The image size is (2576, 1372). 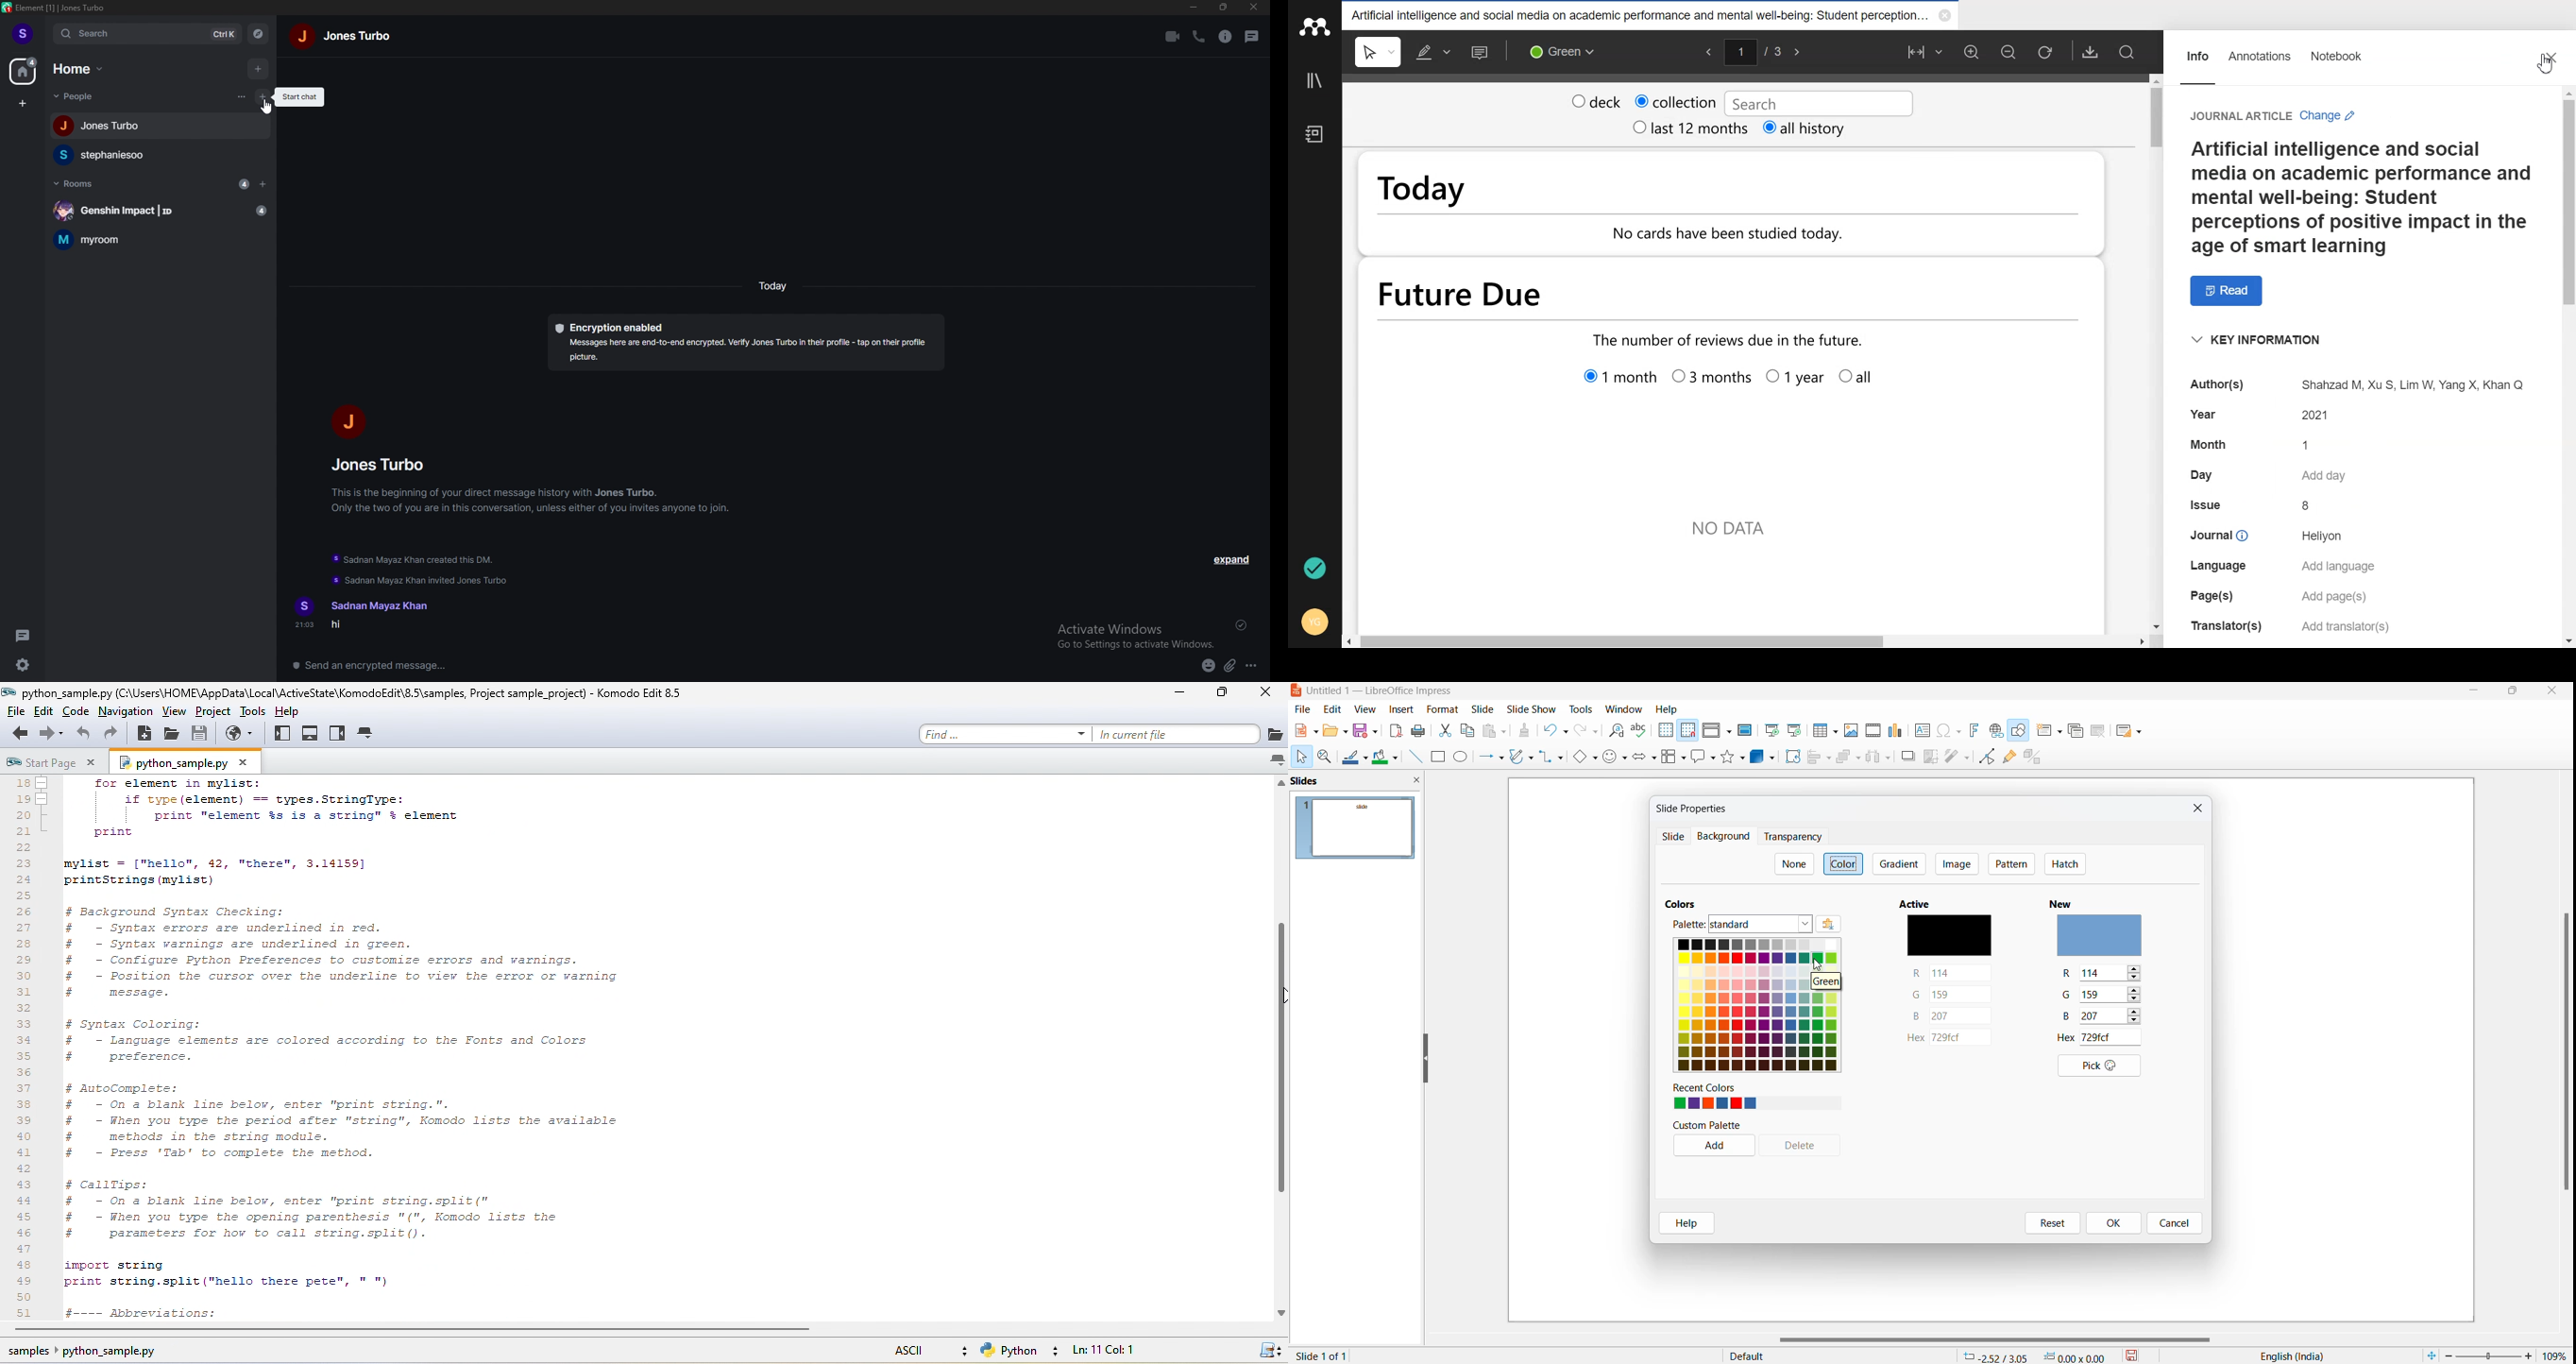 I want to click on Horizontal scroll bar, so click(x=1746, y=640).